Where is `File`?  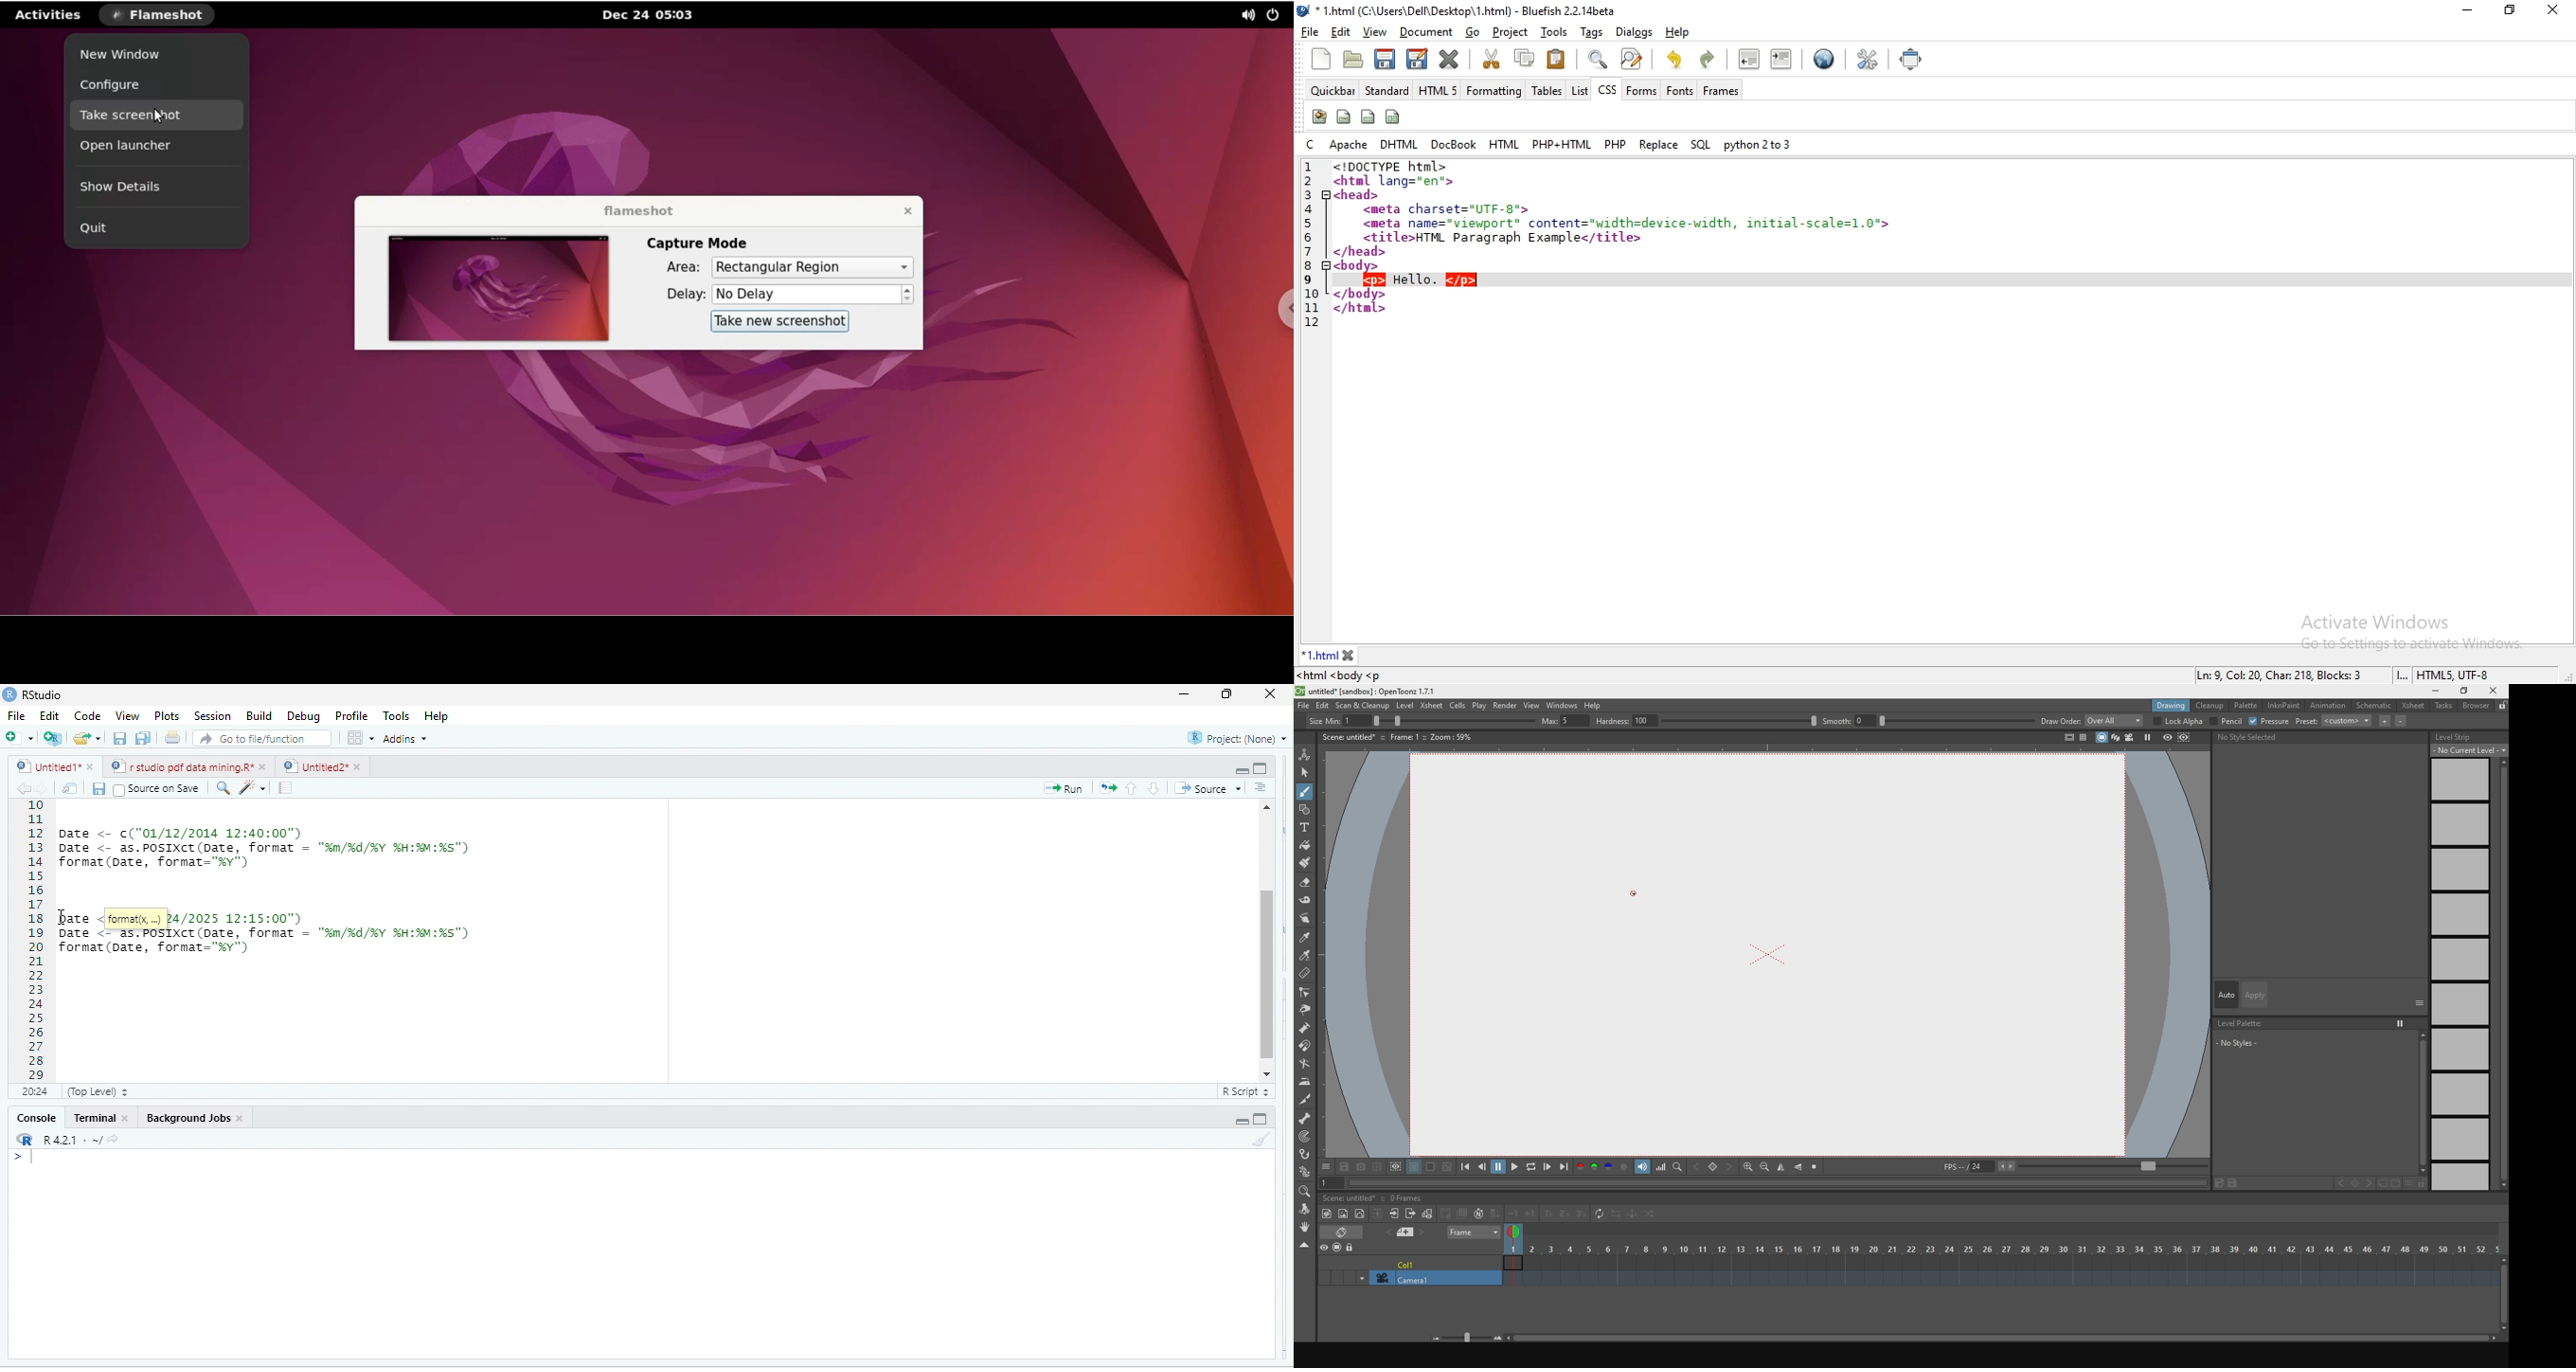 File is located at coordinates (15, 717).